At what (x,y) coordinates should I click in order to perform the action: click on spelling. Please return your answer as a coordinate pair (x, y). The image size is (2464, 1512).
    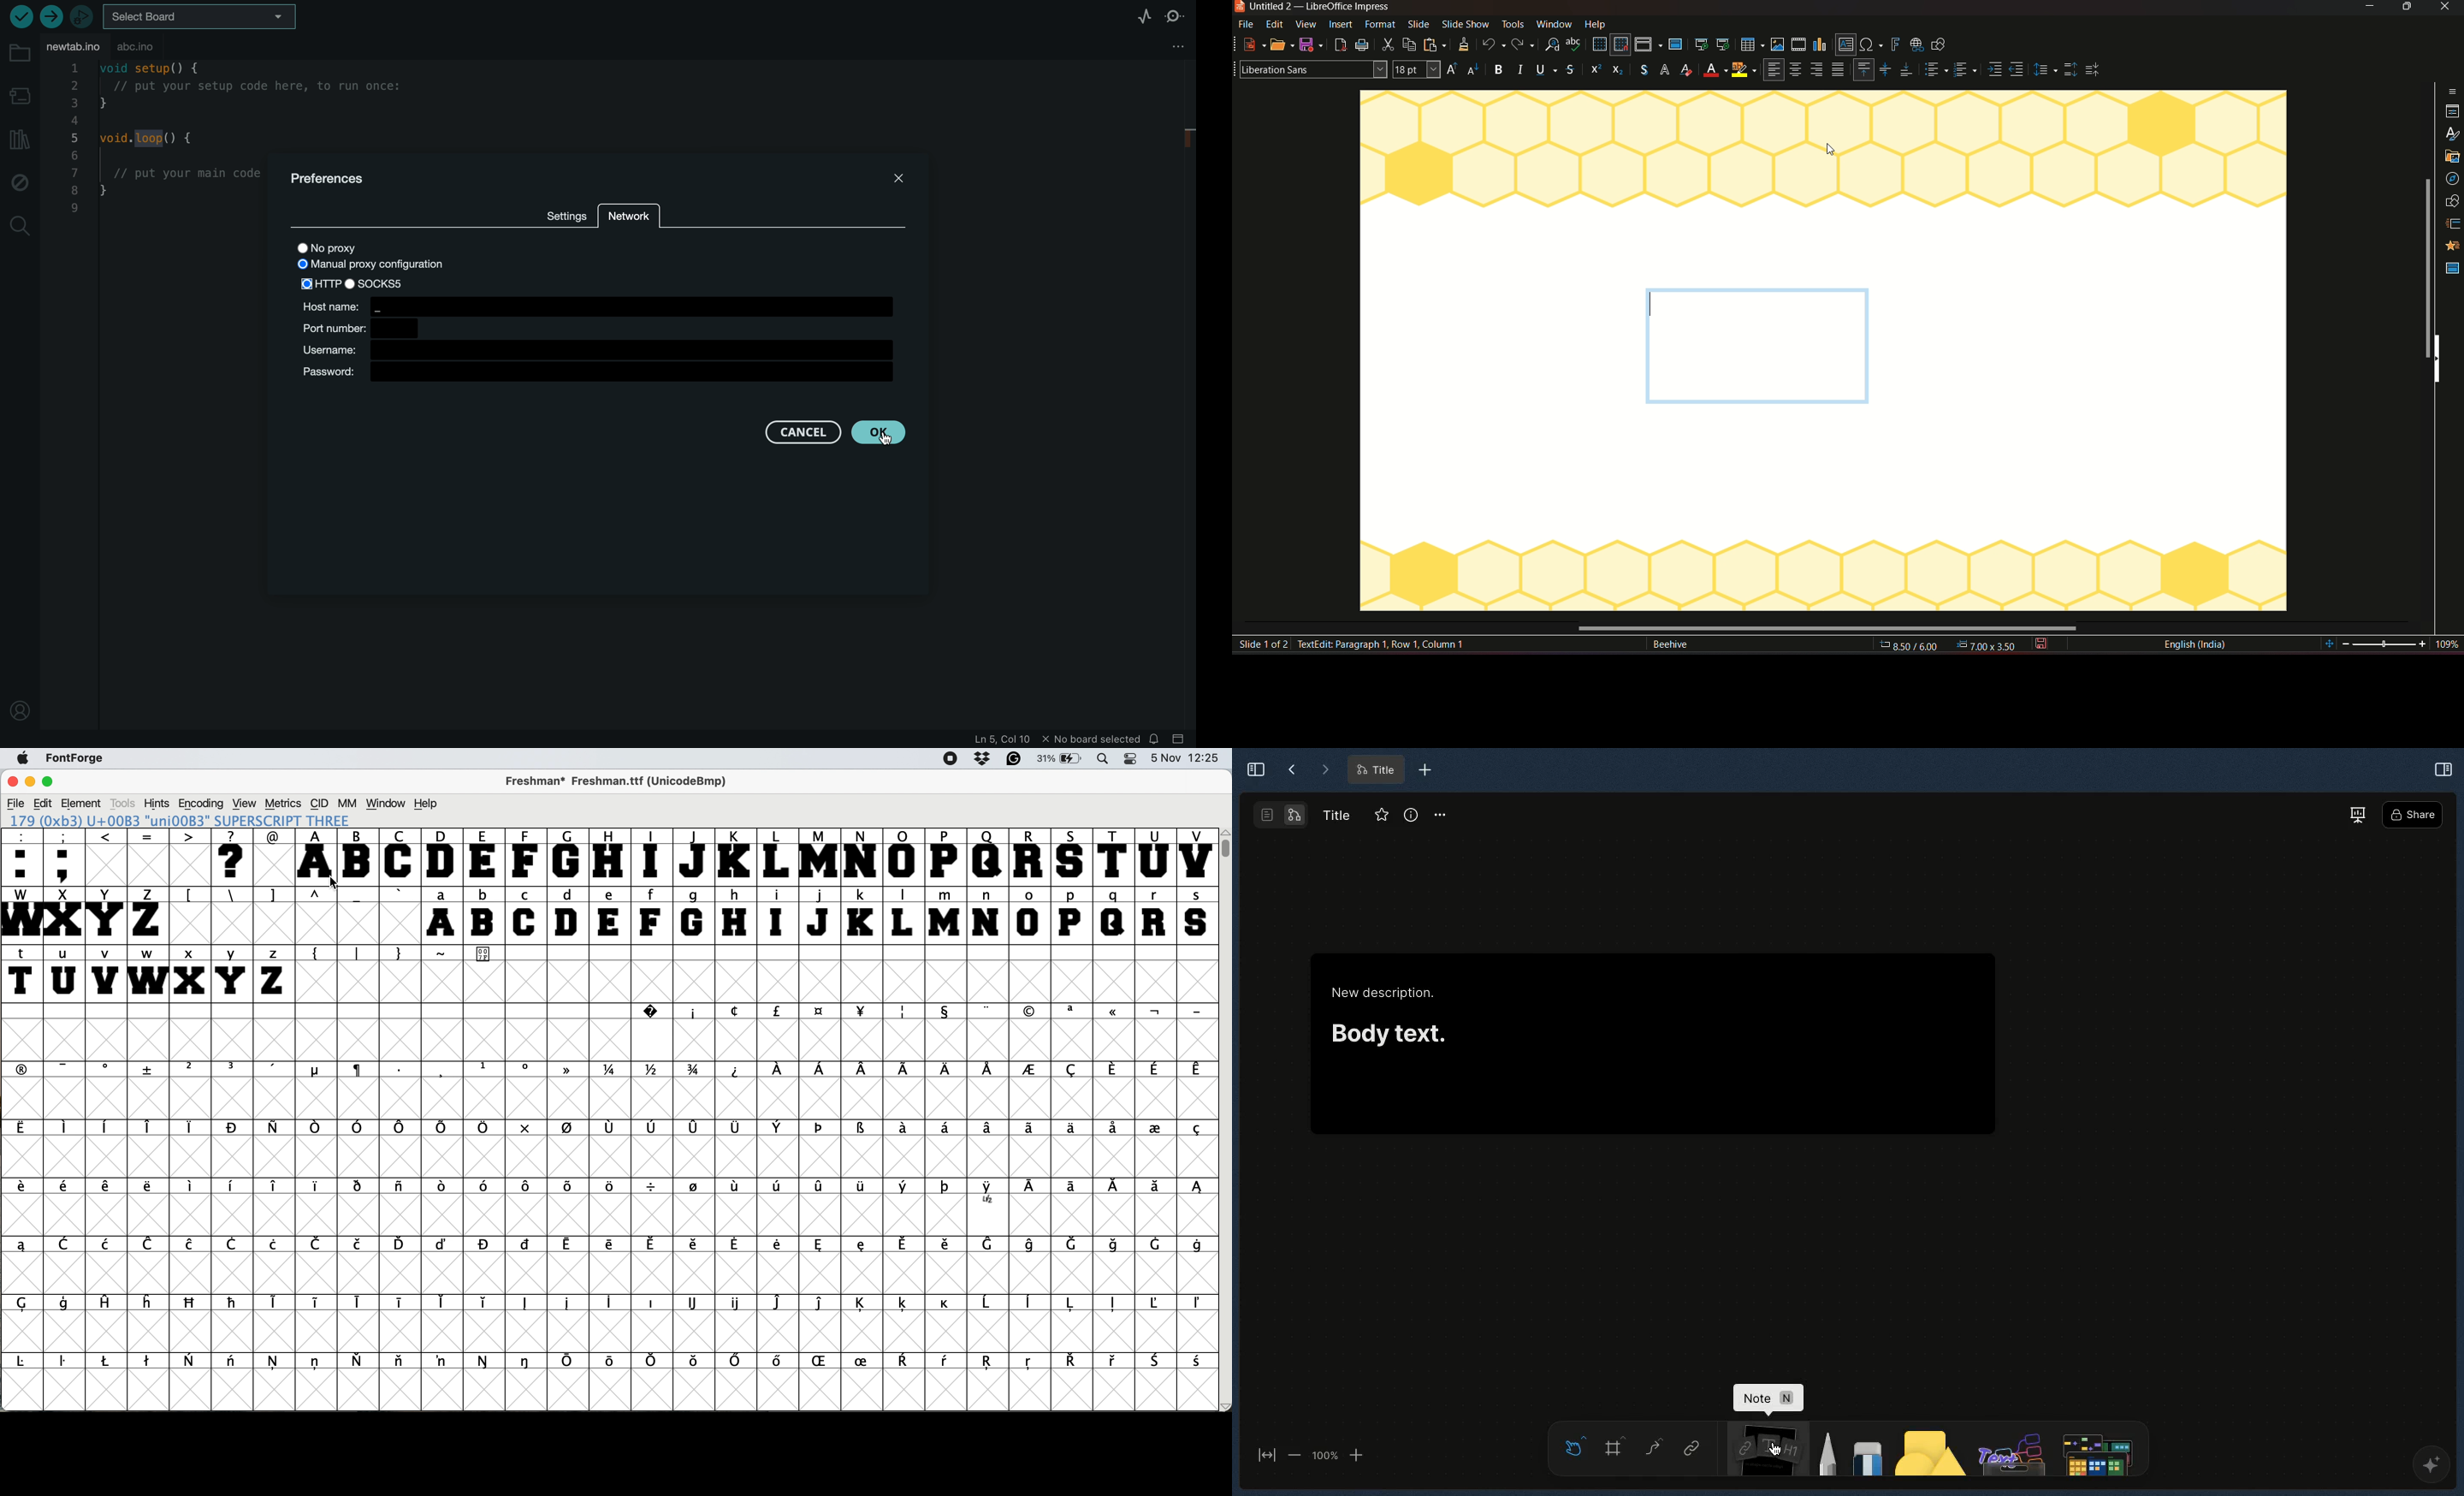
    Looking at the image, I should click on (1574, 46).